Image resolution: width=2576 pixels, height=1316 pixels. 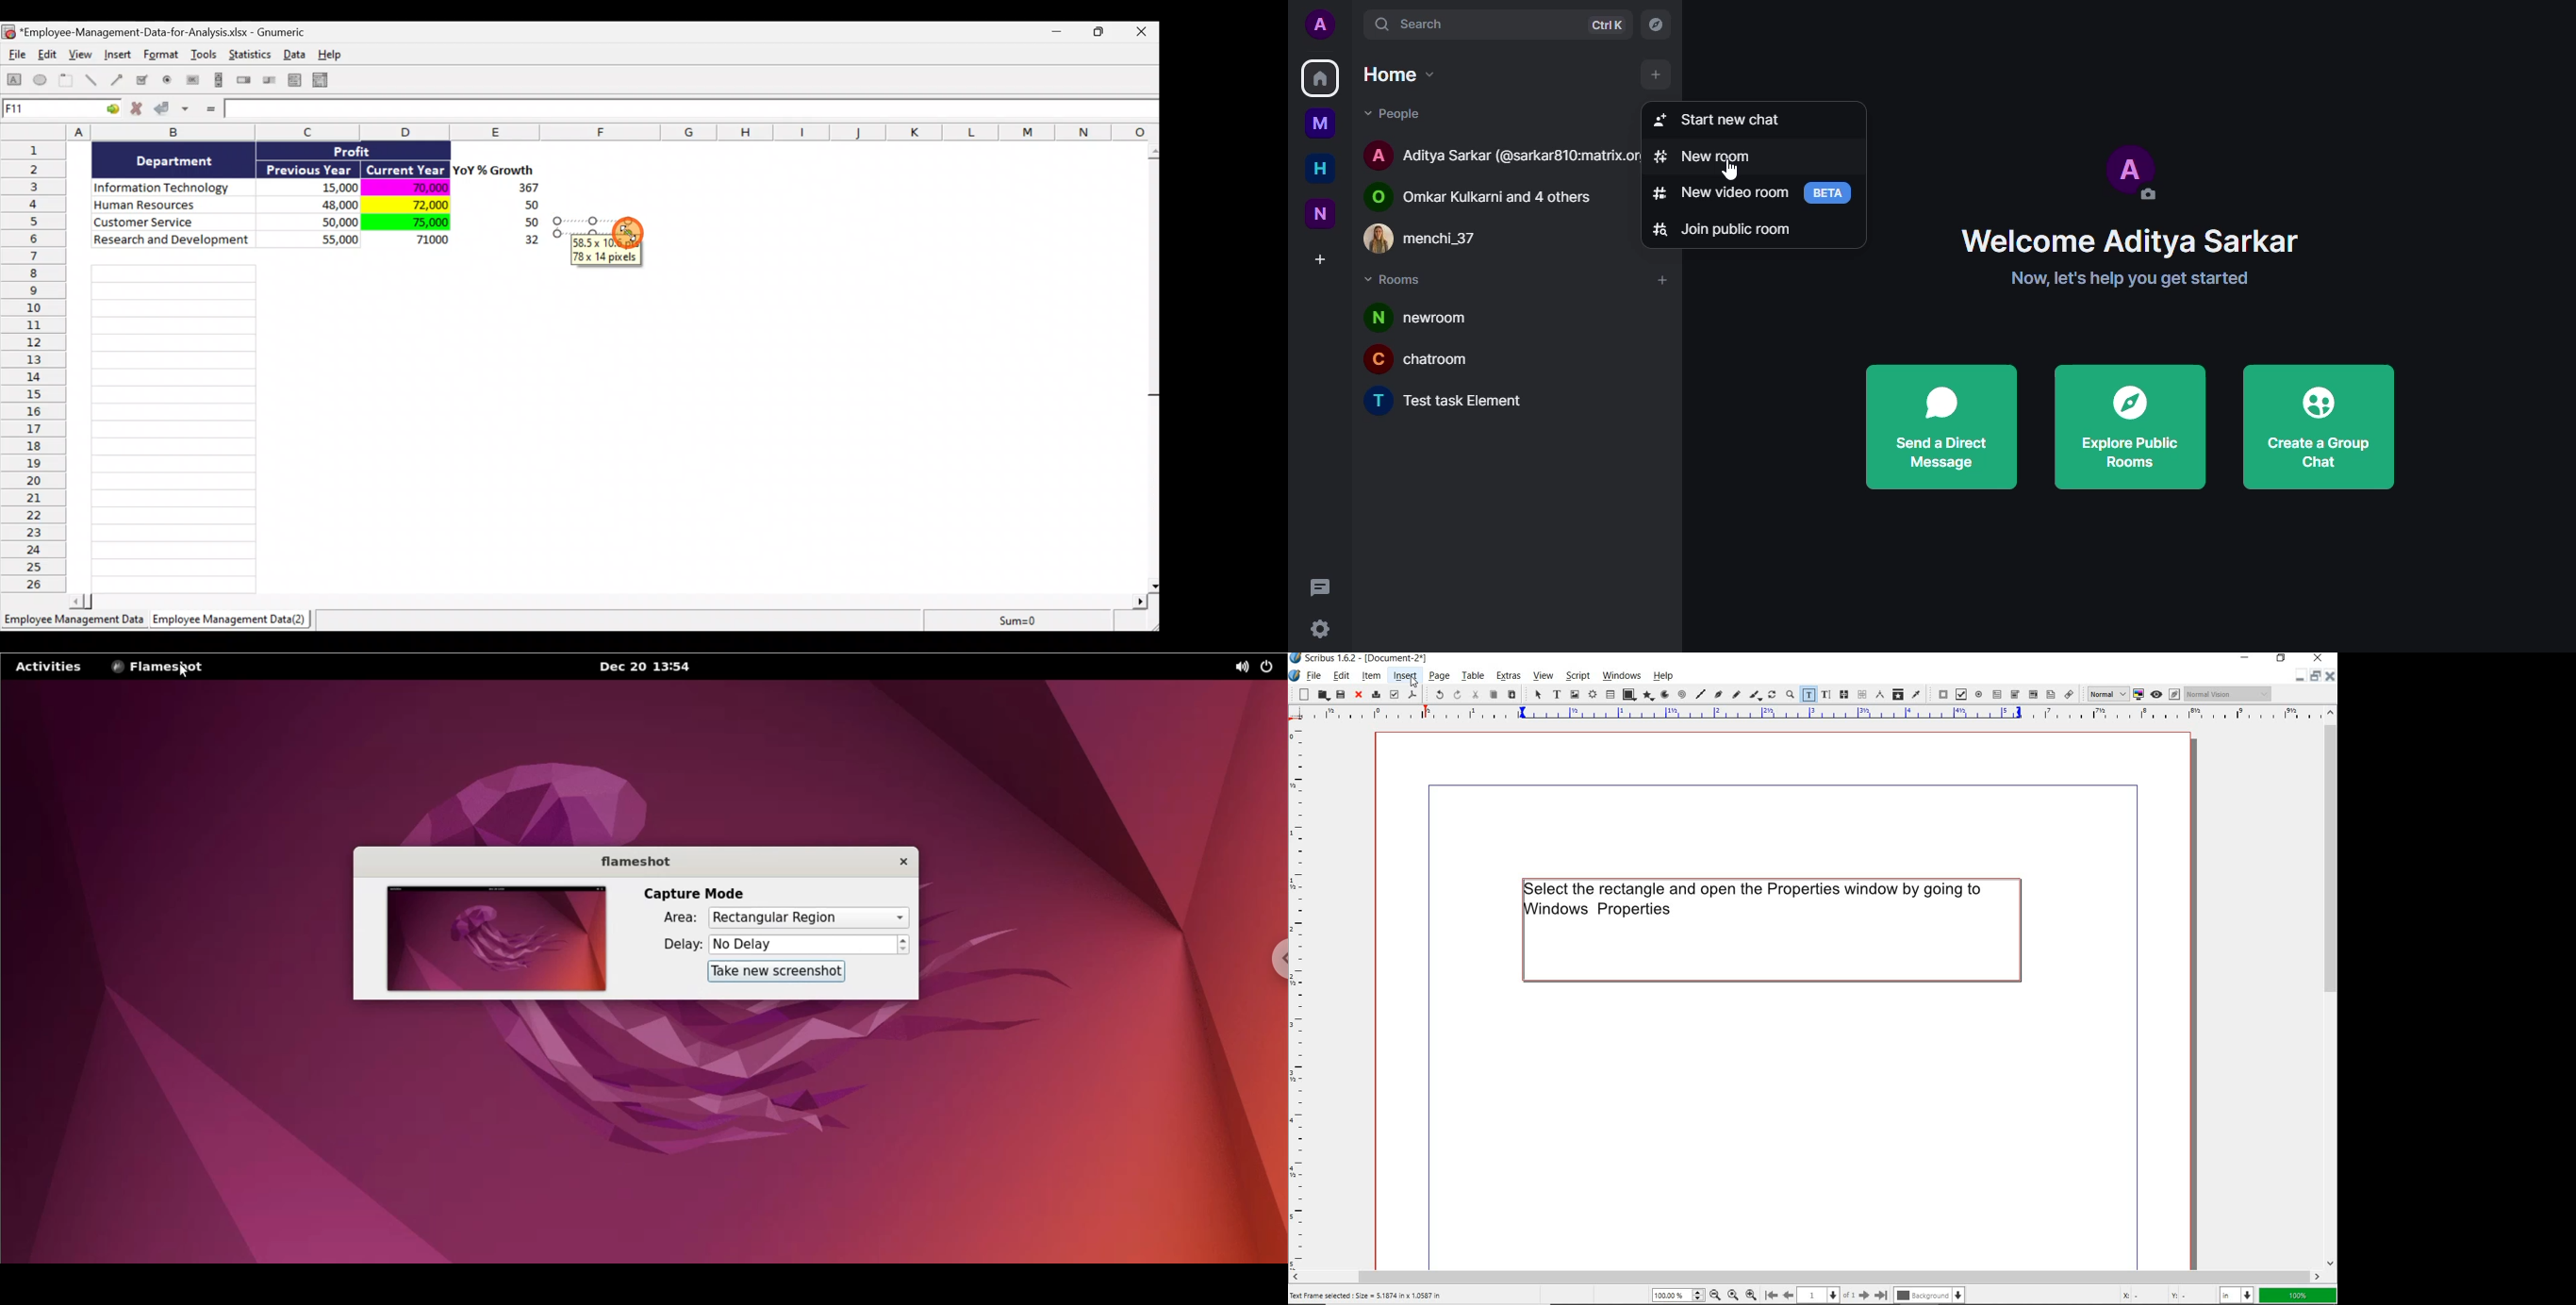 What do you see at coordinates (1664, 676) in the screenshot?
I see `help` at bounding box center [1664, 676].